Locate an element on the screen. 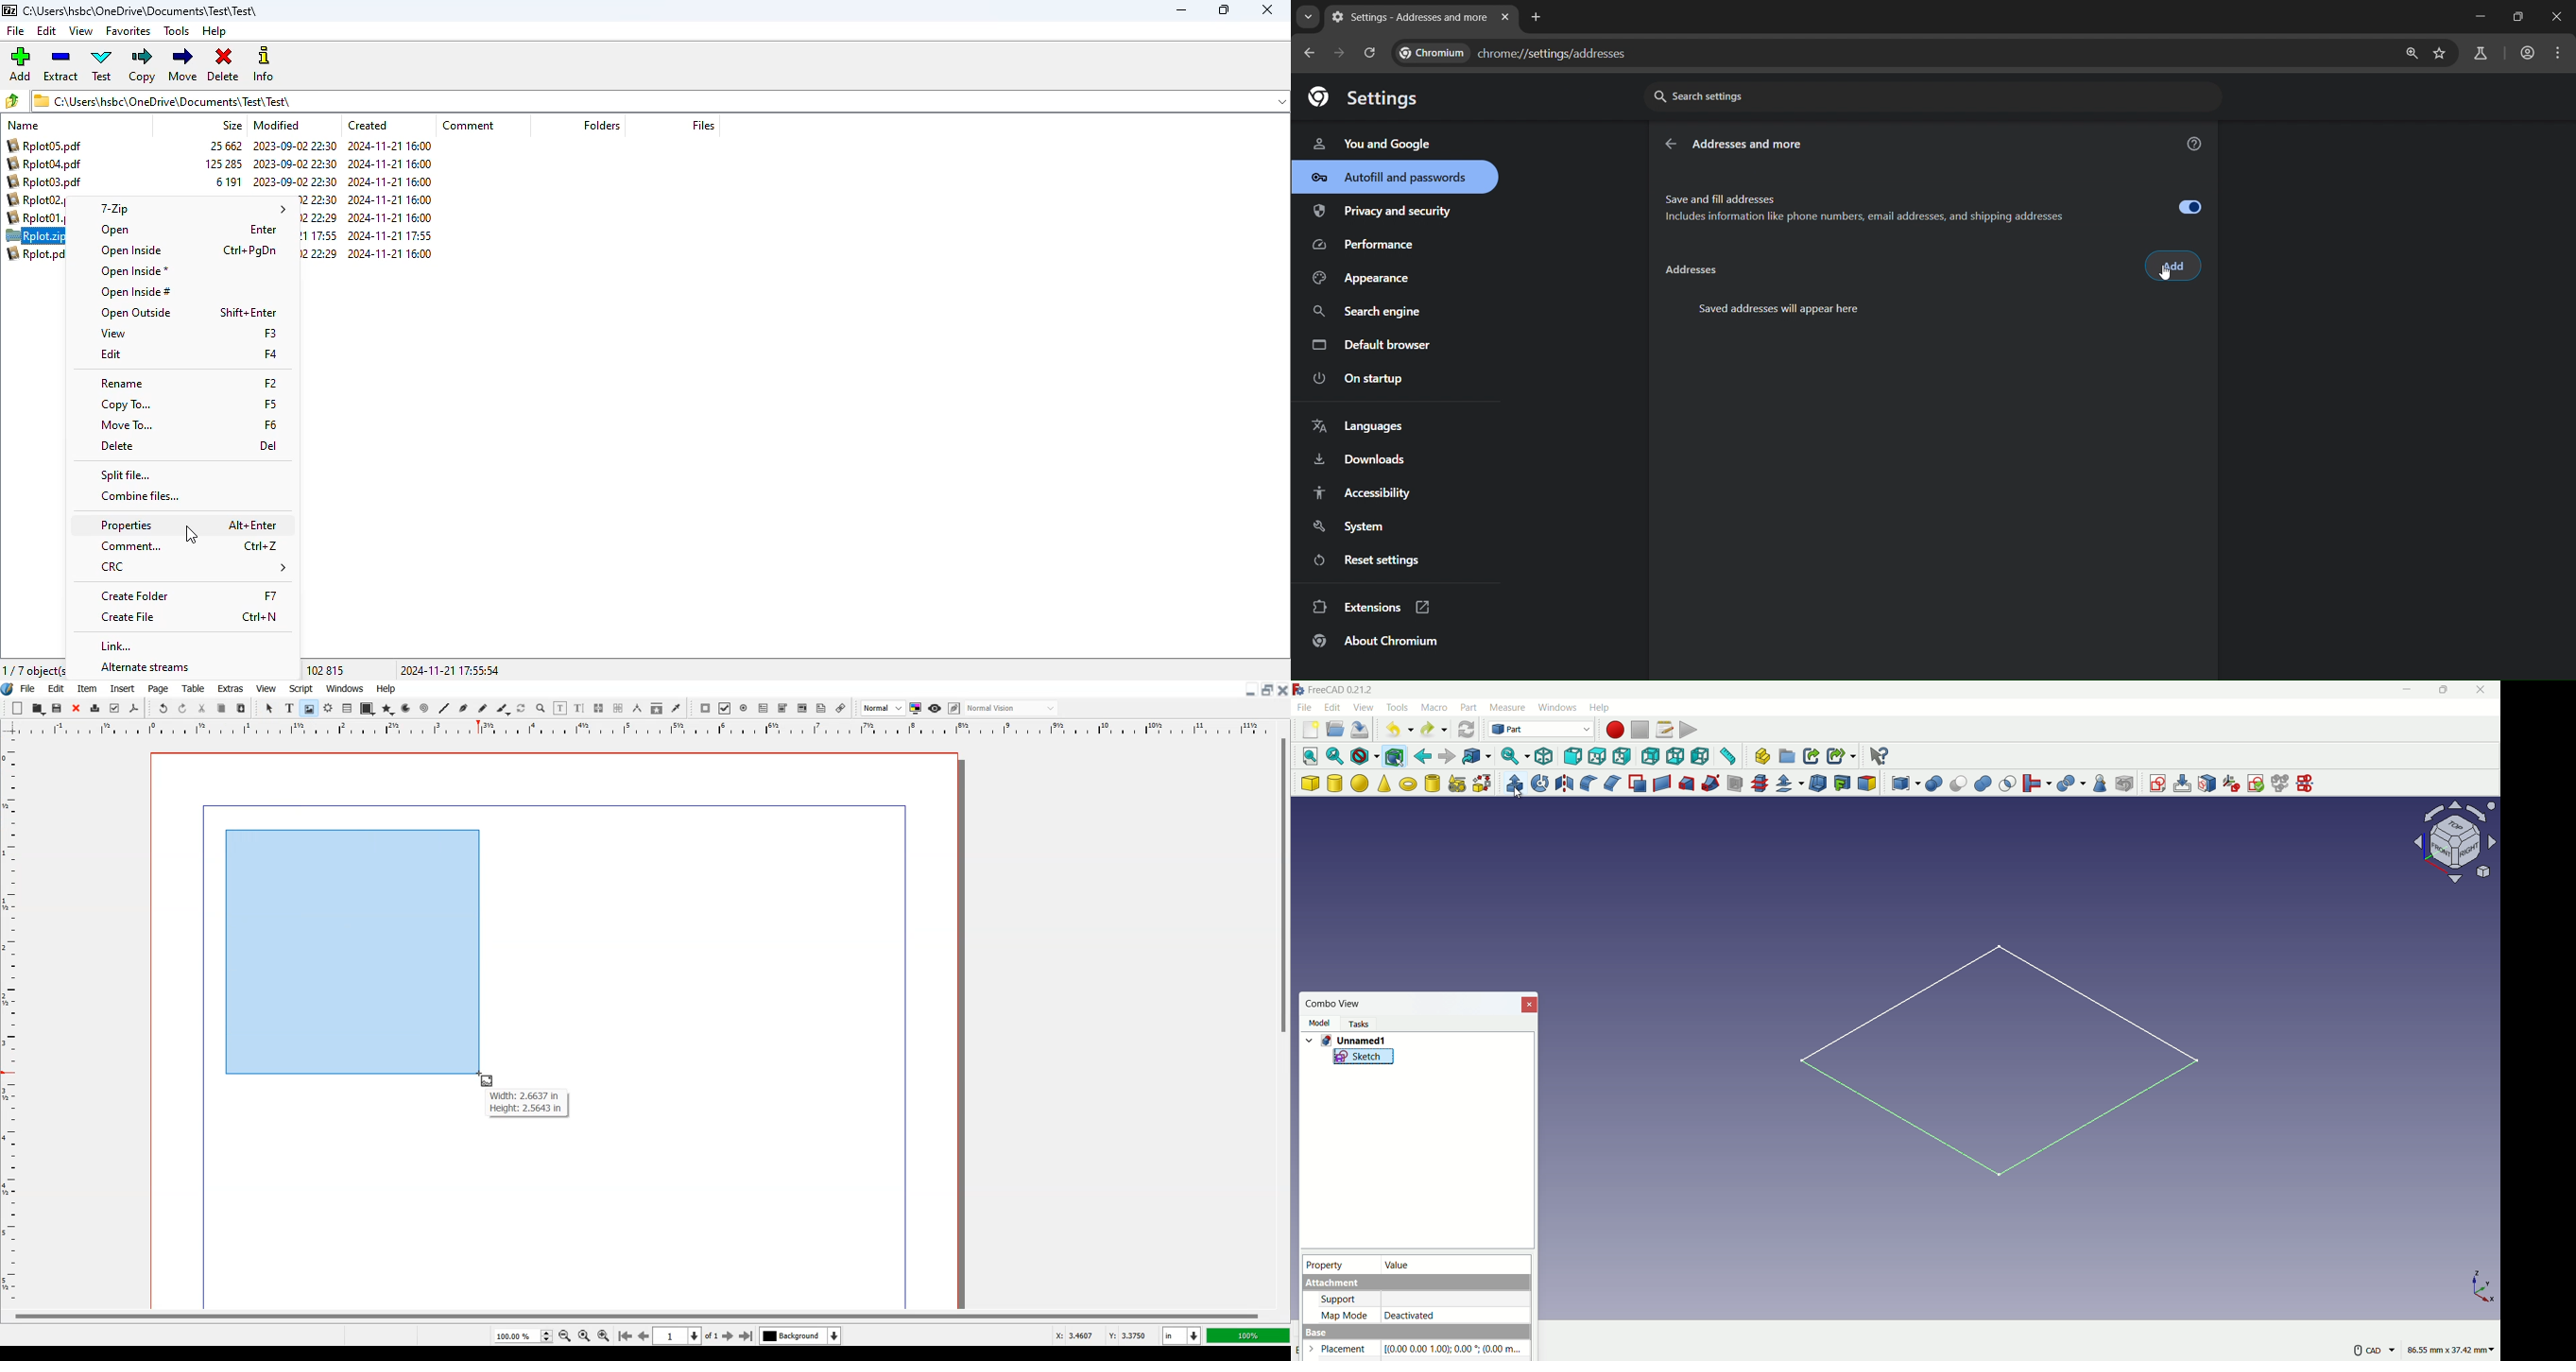  create link is located at coordinates (1812, 756).